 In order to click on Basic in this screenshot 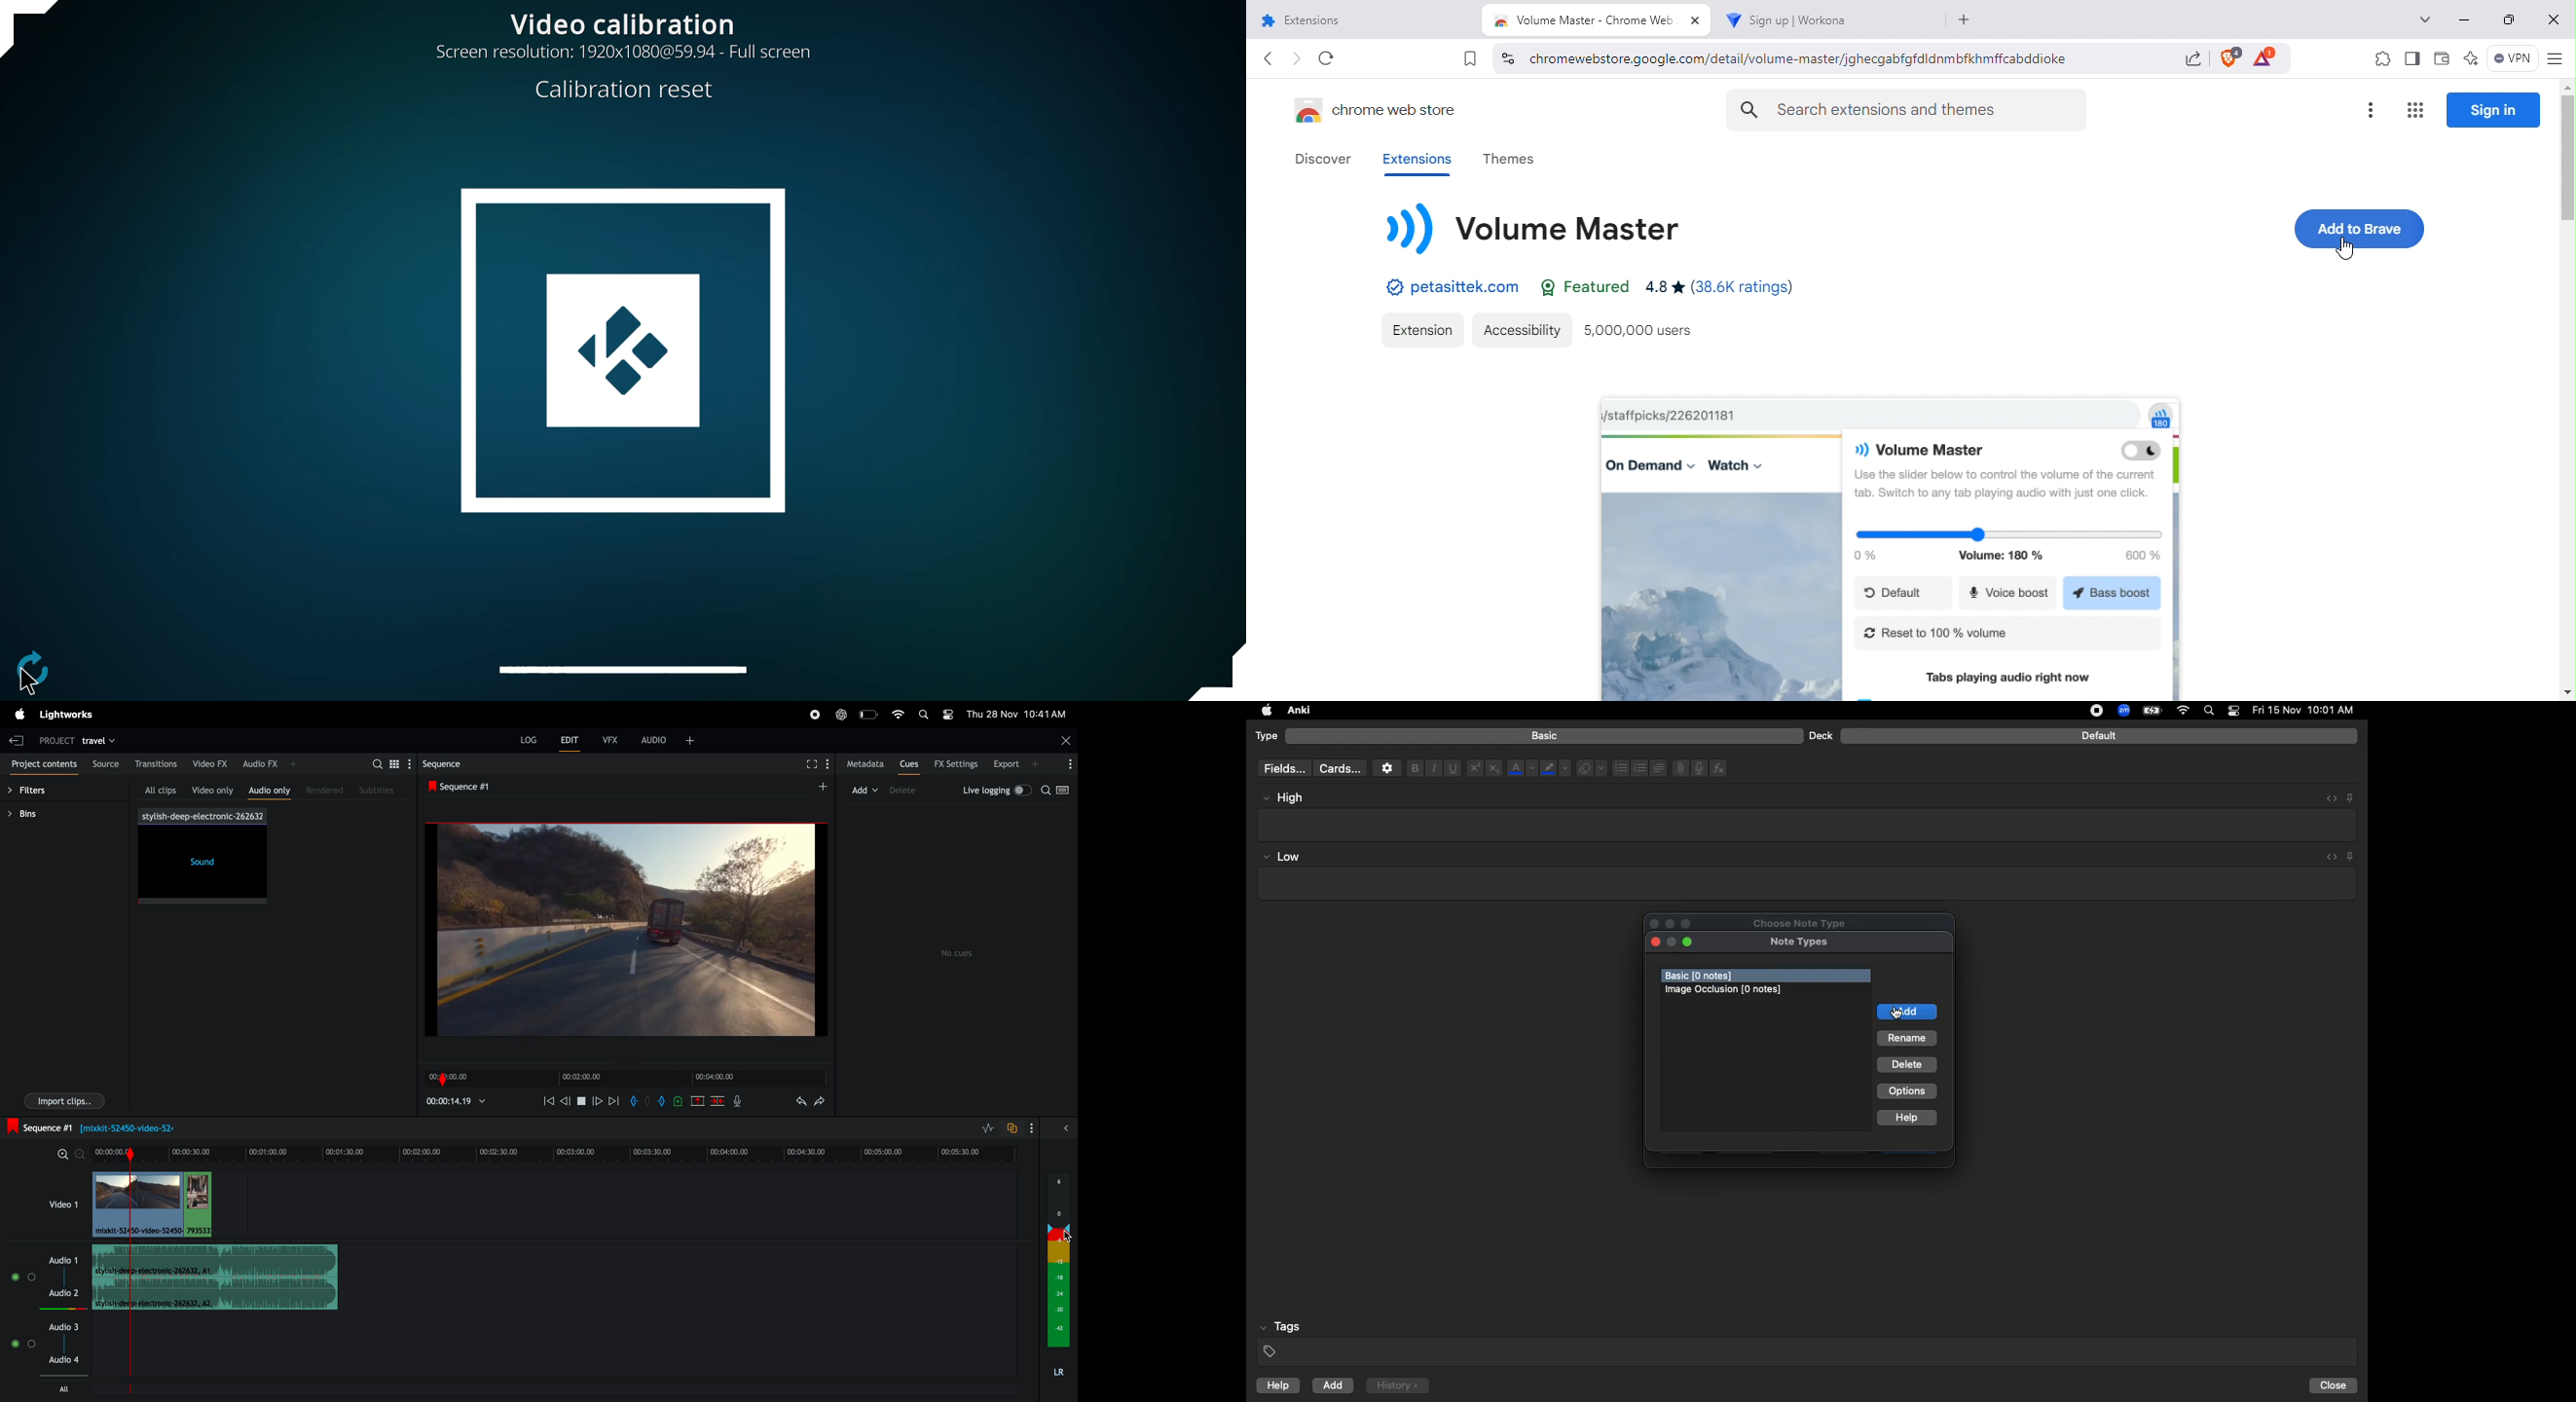, I will do `click(1545, 736)`.